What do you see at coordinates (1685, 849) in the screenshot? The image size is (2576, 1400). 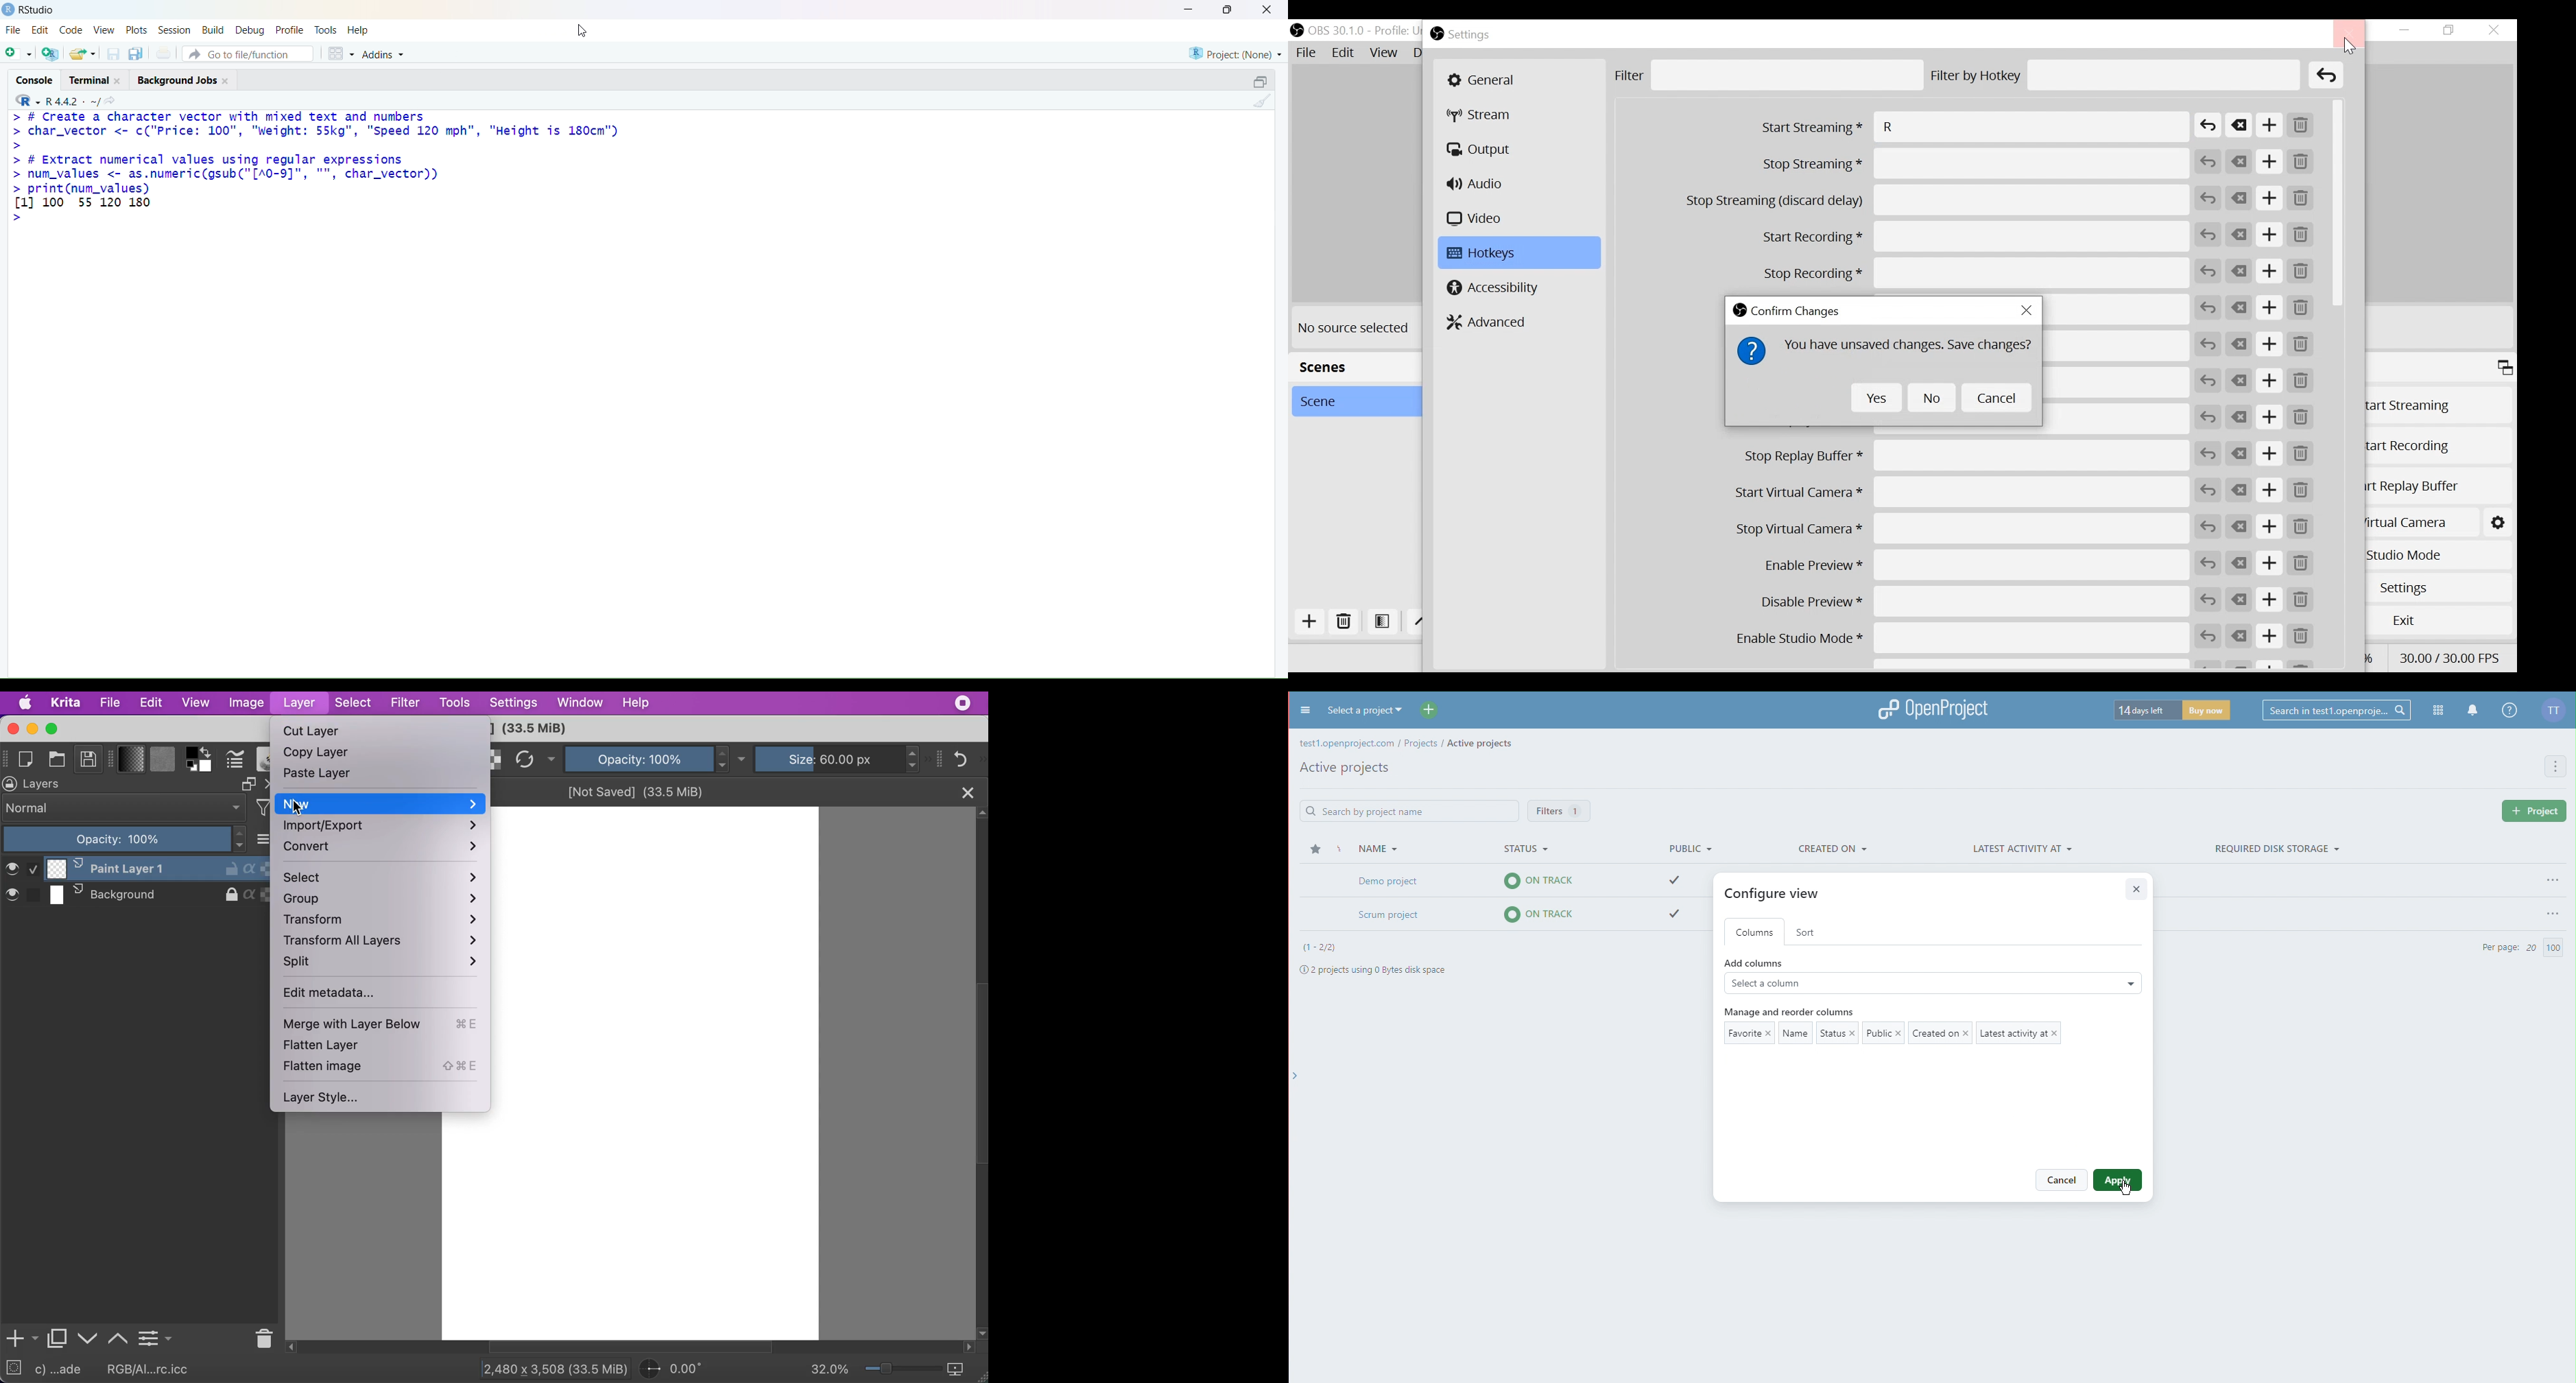 I see `Public` at bounding box center [1685, 849].